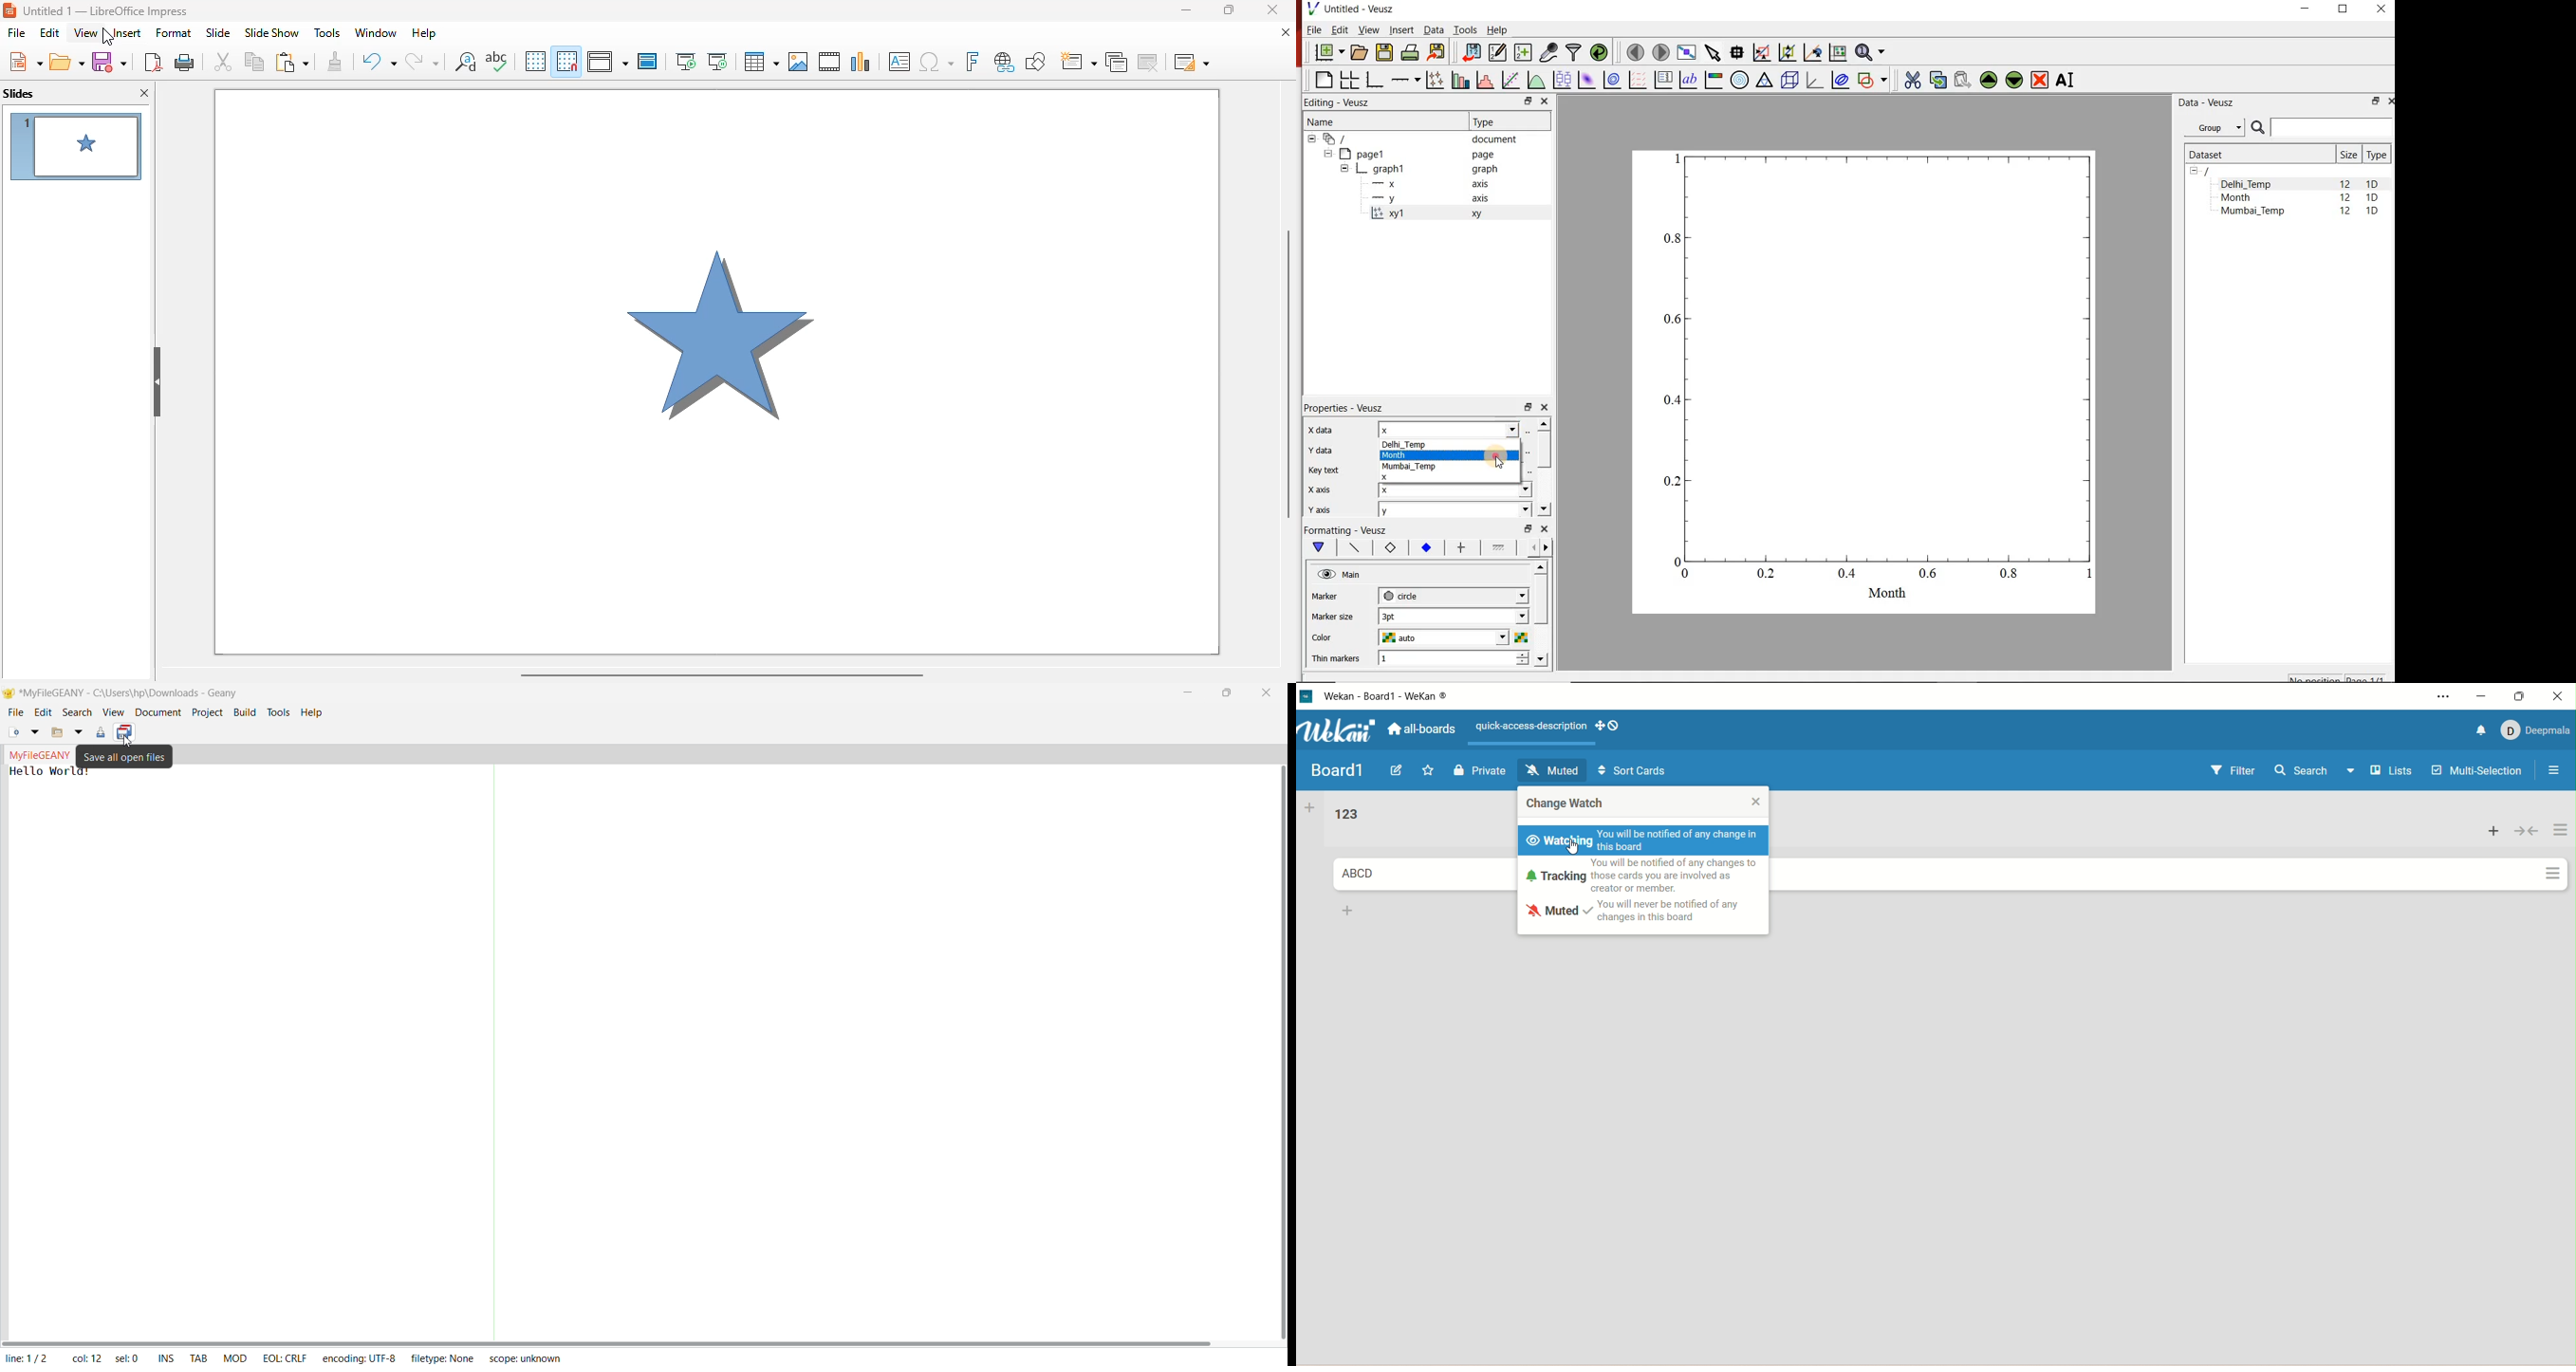 The image size is (2576, 1372). I want to click on restore, so click(1529, 101).